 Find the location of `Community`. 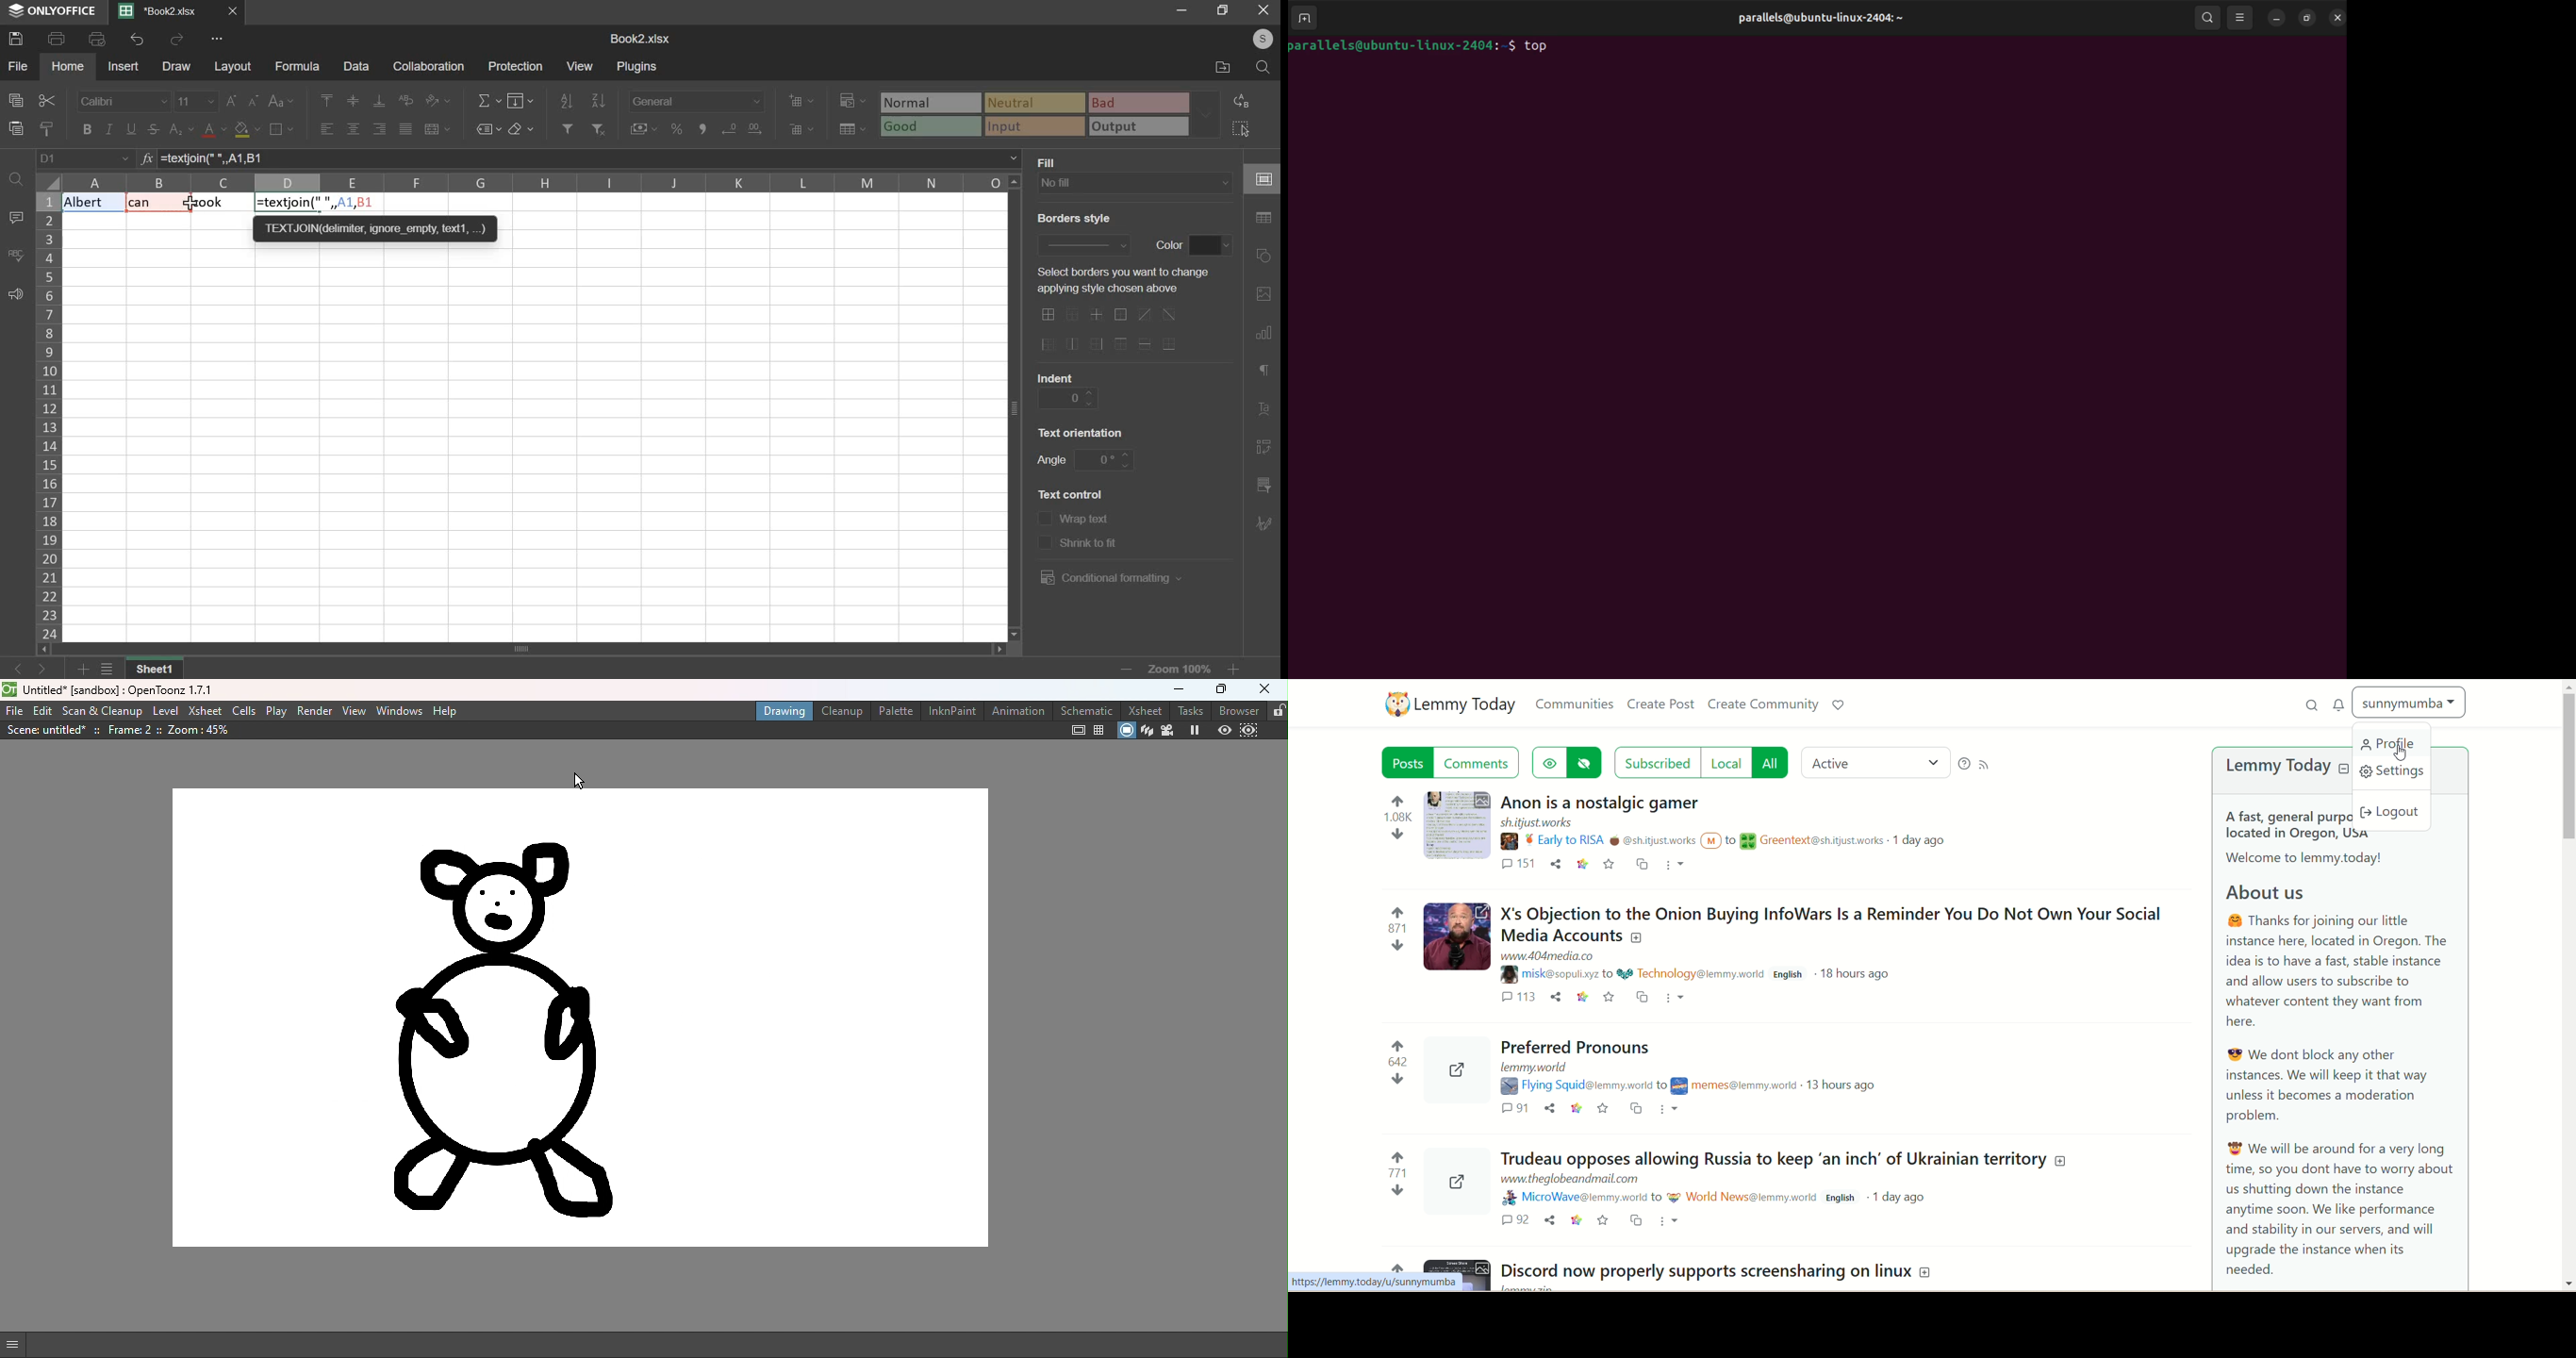

Community is located at coordinates (1809, 841).